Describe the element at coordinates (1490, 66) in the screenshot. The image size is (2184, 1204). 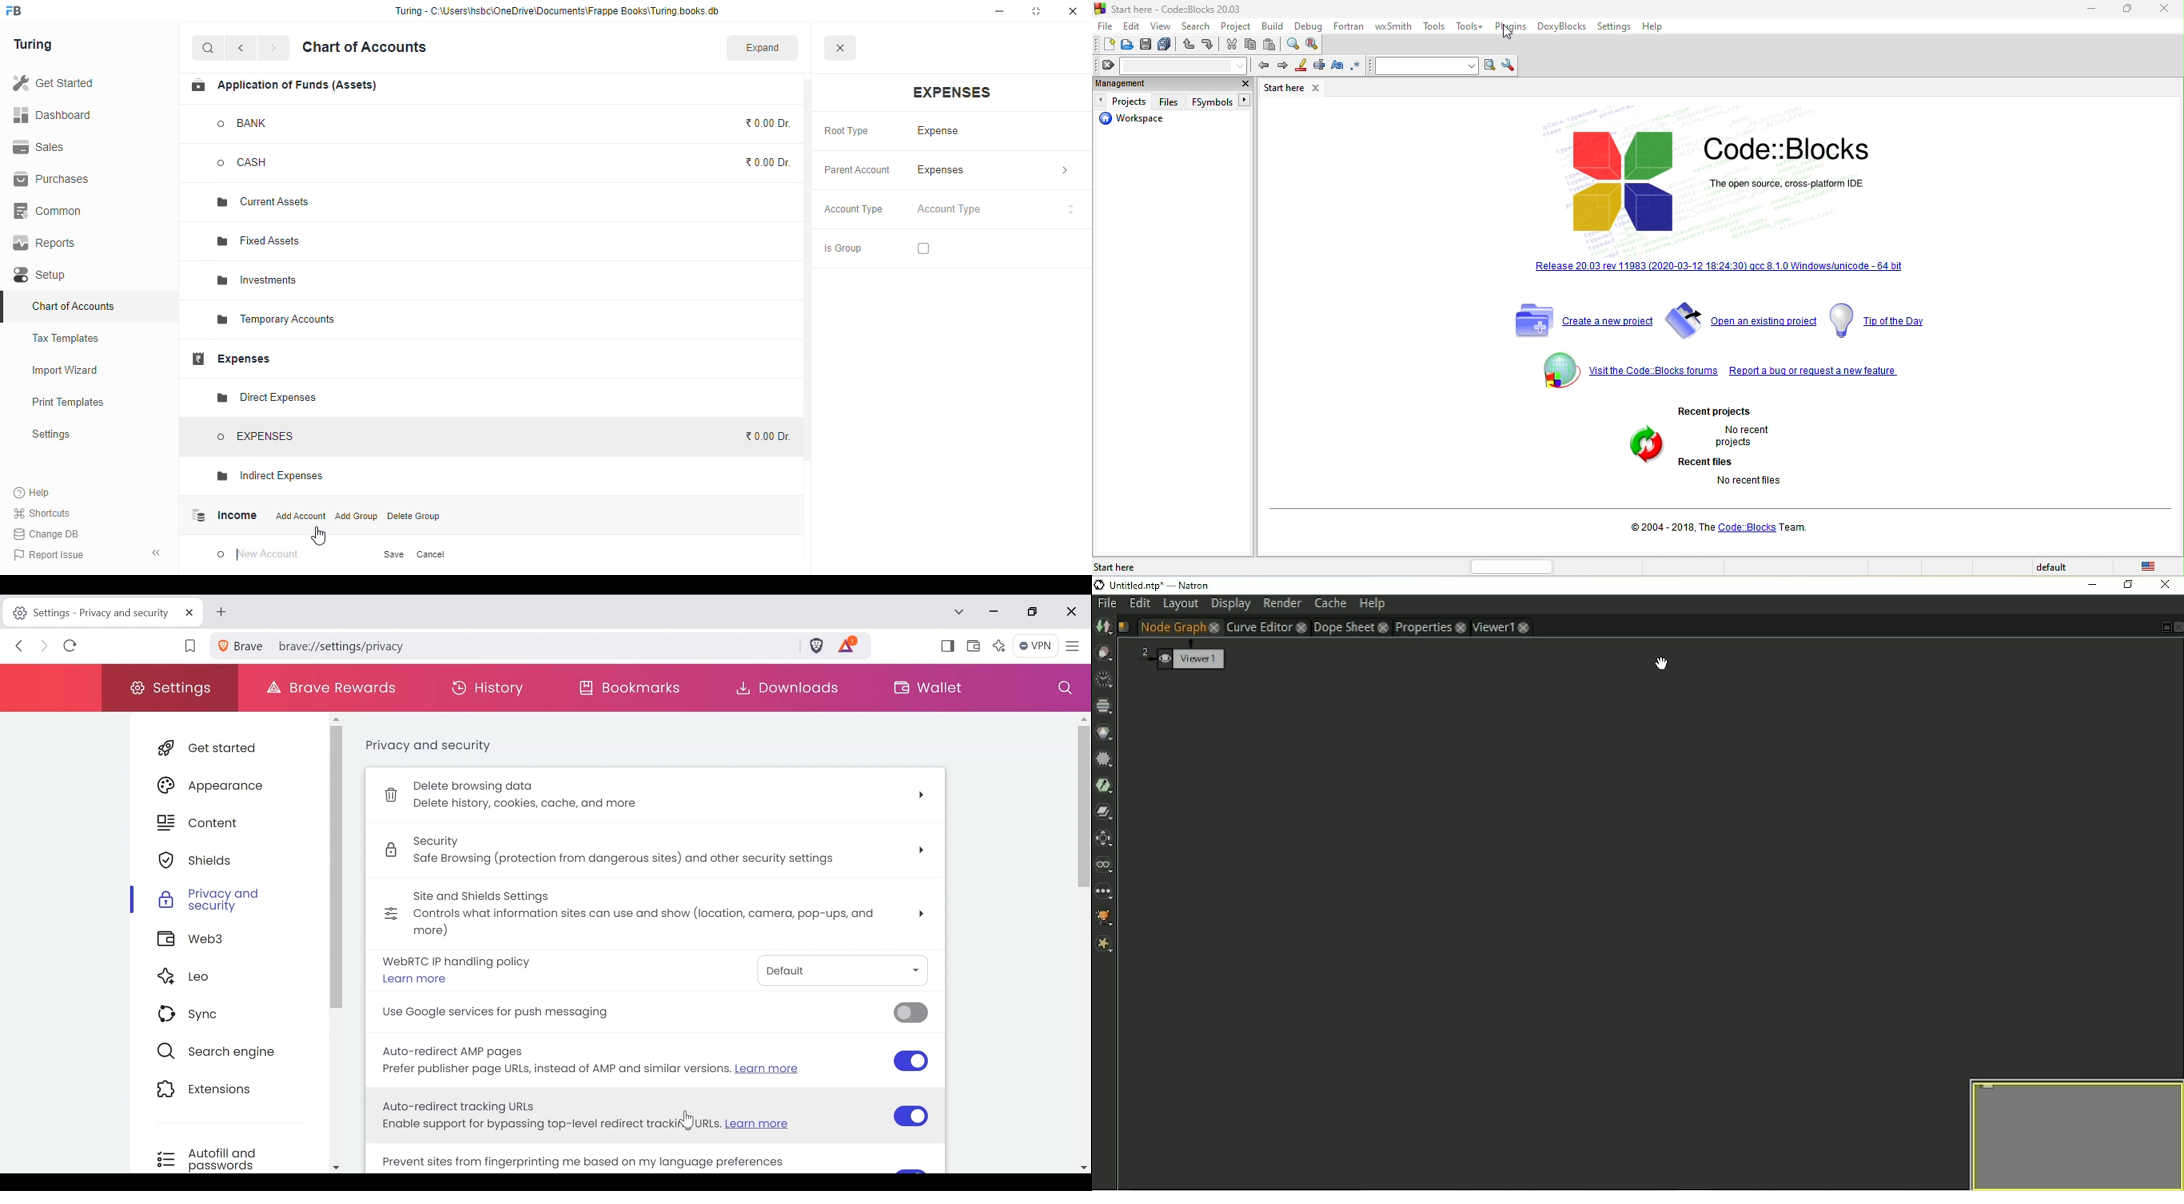
I see `run search` at that location.